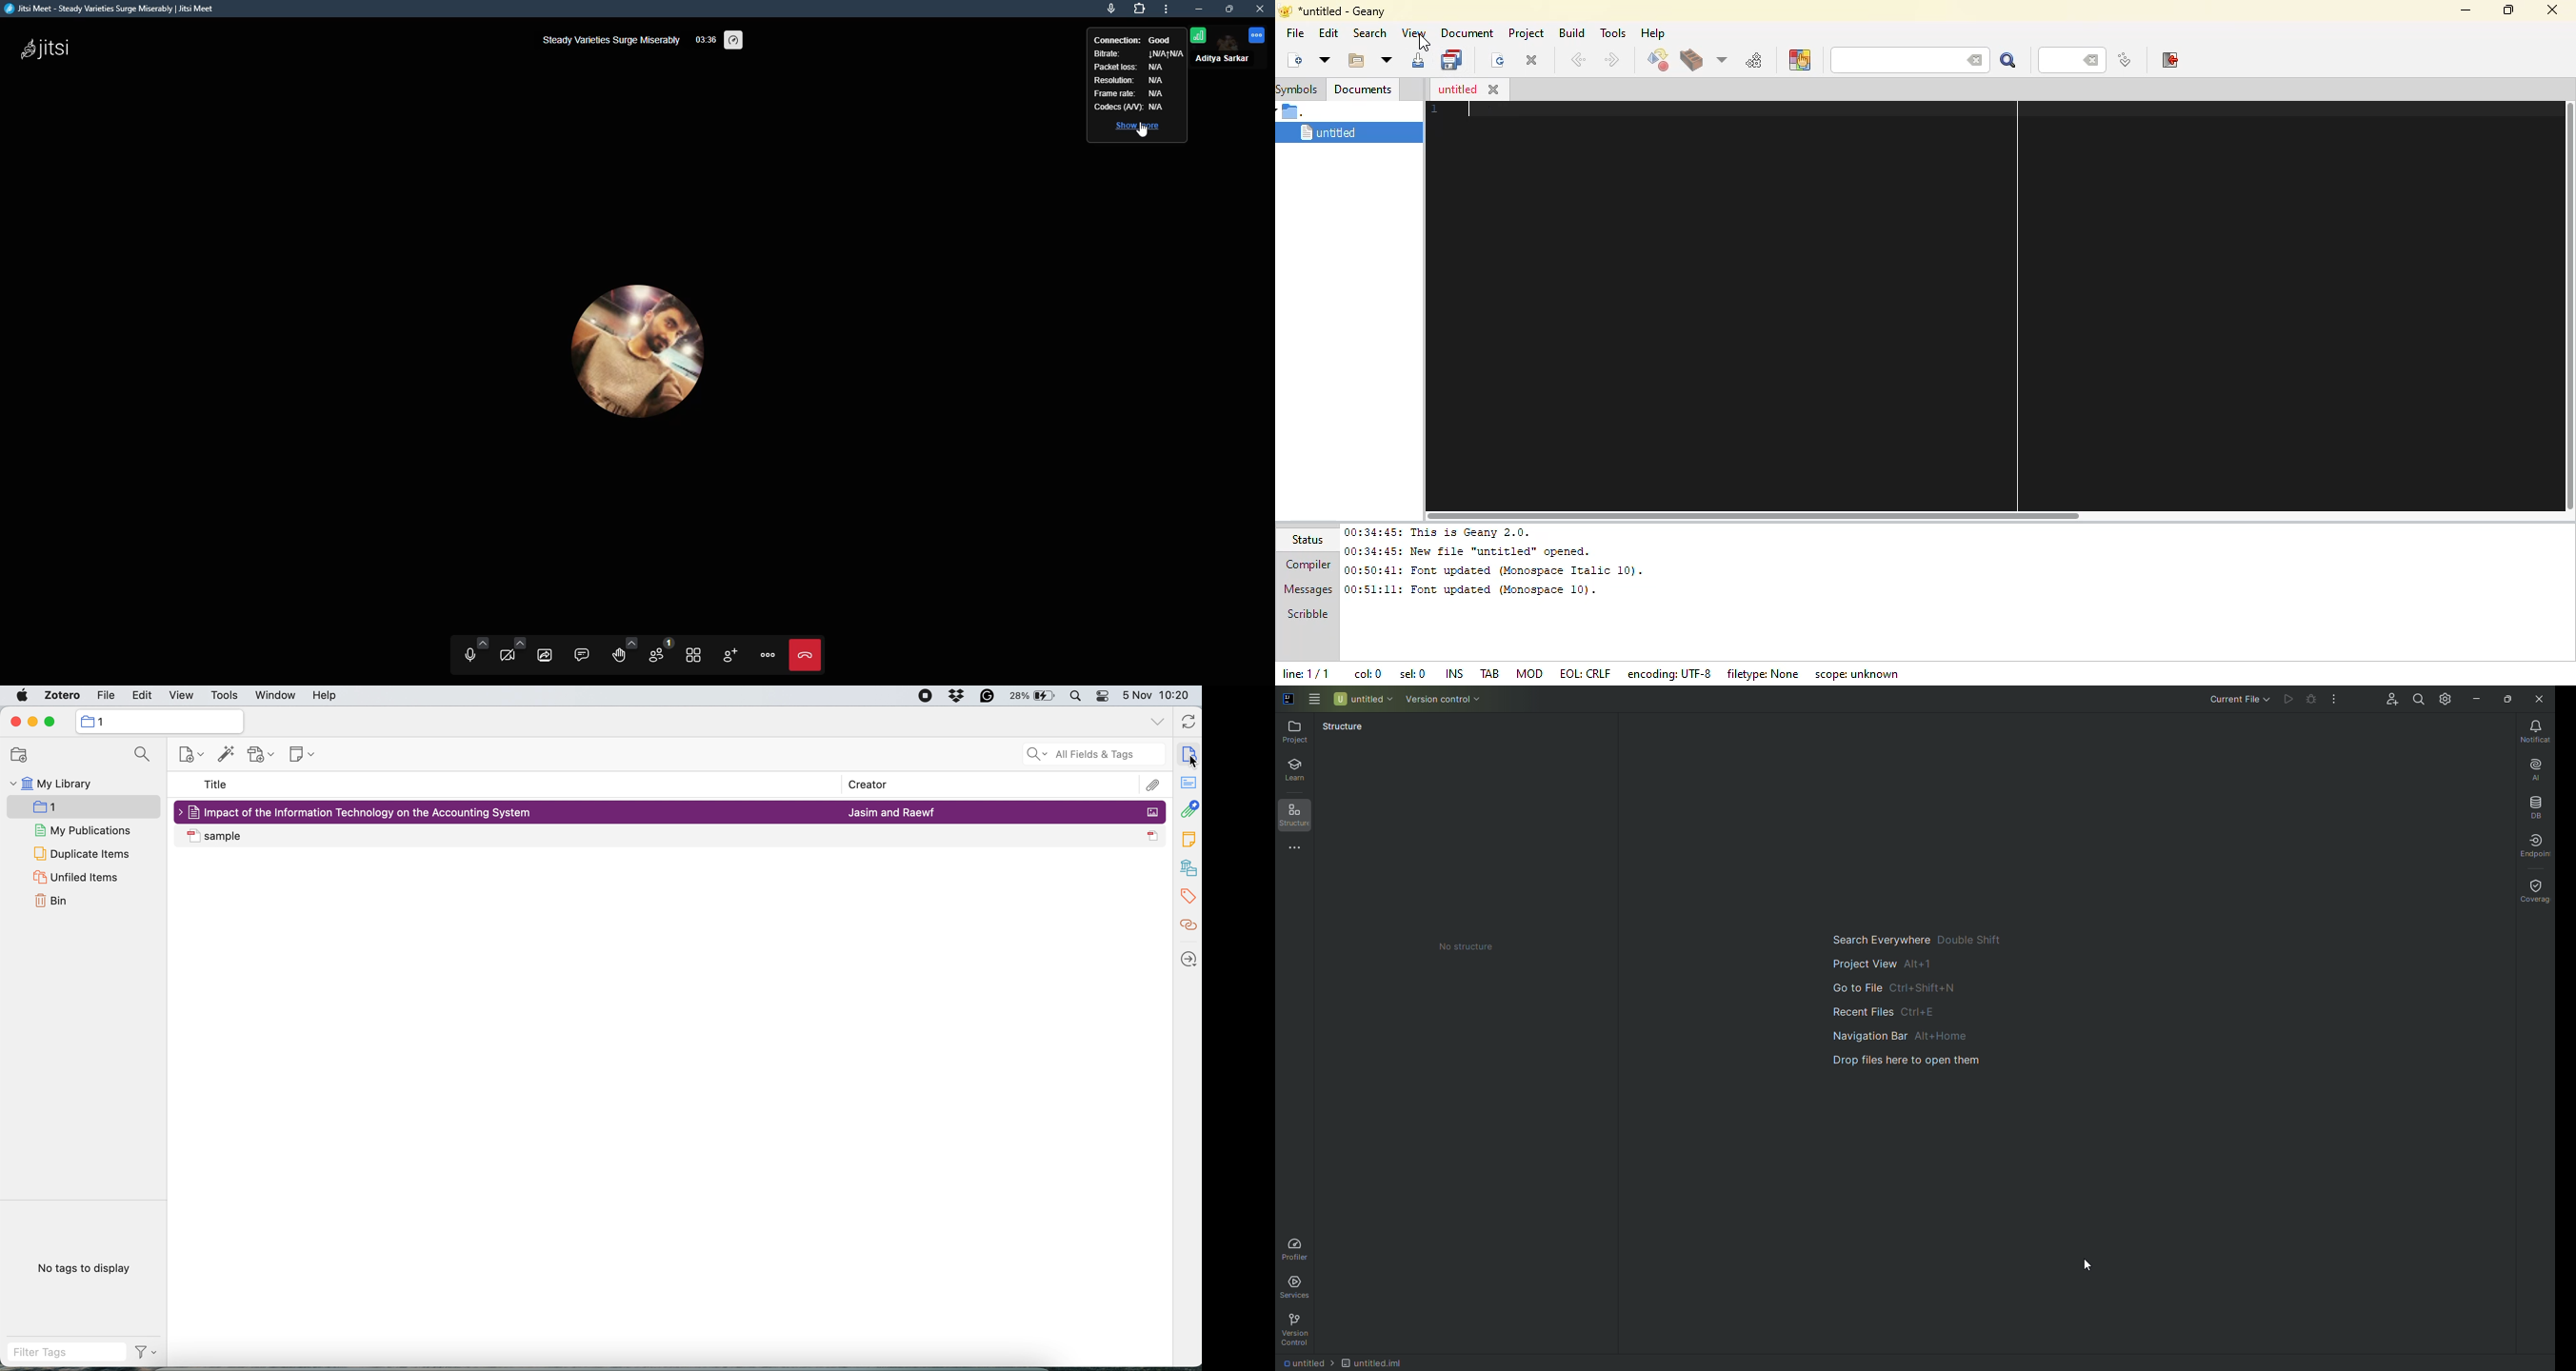 This screenshot has height=1372, width=2576. What do you see at coordinates (327, 696) in the screenshot?
I see `help` at bounding box center [327, 696].